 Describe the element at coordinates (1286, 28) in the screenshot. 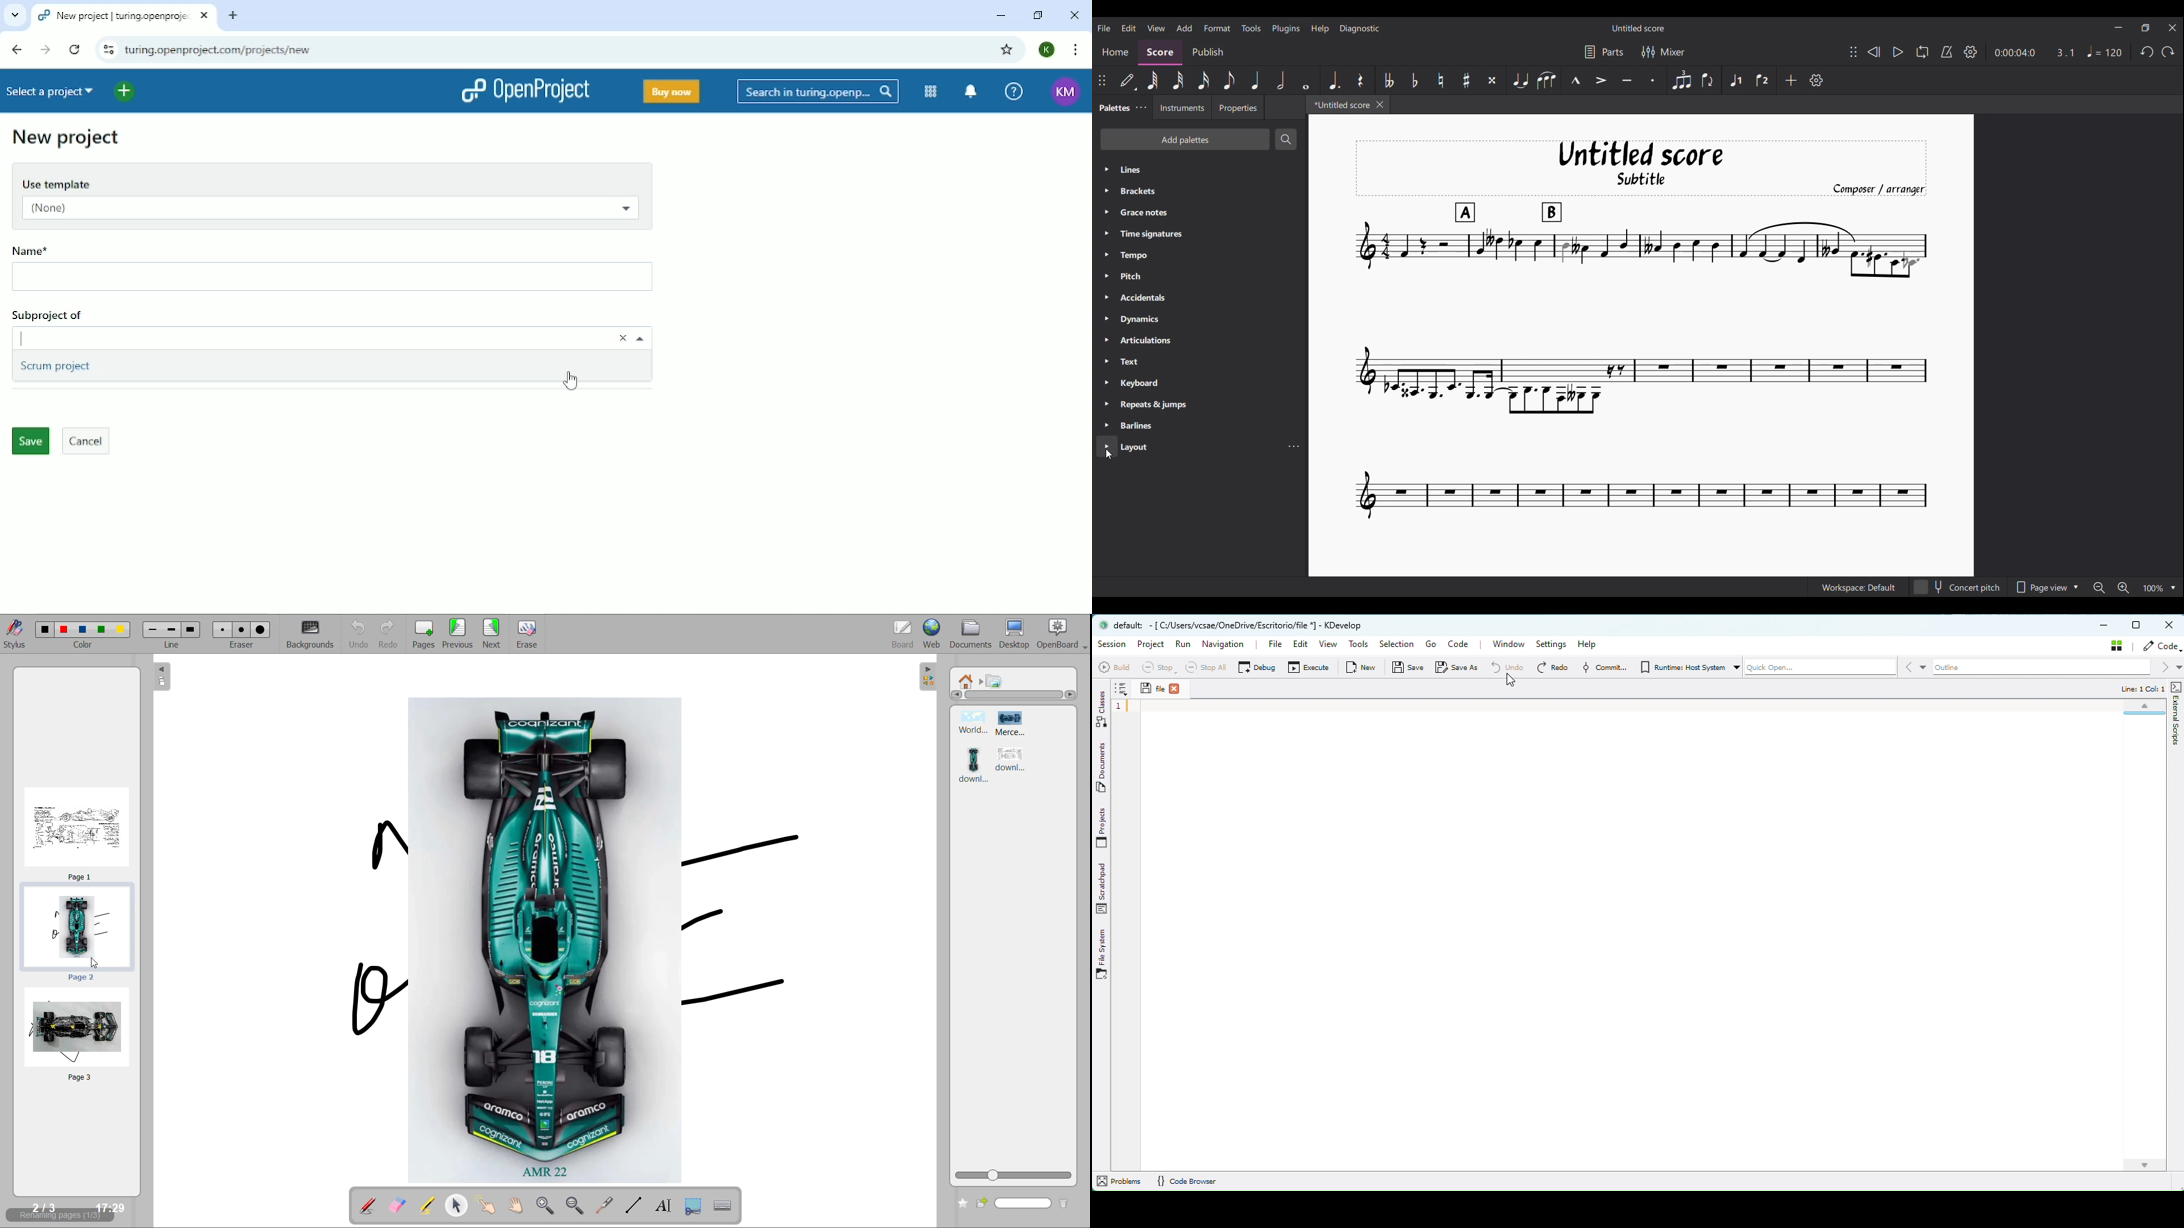

I see `Plugins menu` at that location.